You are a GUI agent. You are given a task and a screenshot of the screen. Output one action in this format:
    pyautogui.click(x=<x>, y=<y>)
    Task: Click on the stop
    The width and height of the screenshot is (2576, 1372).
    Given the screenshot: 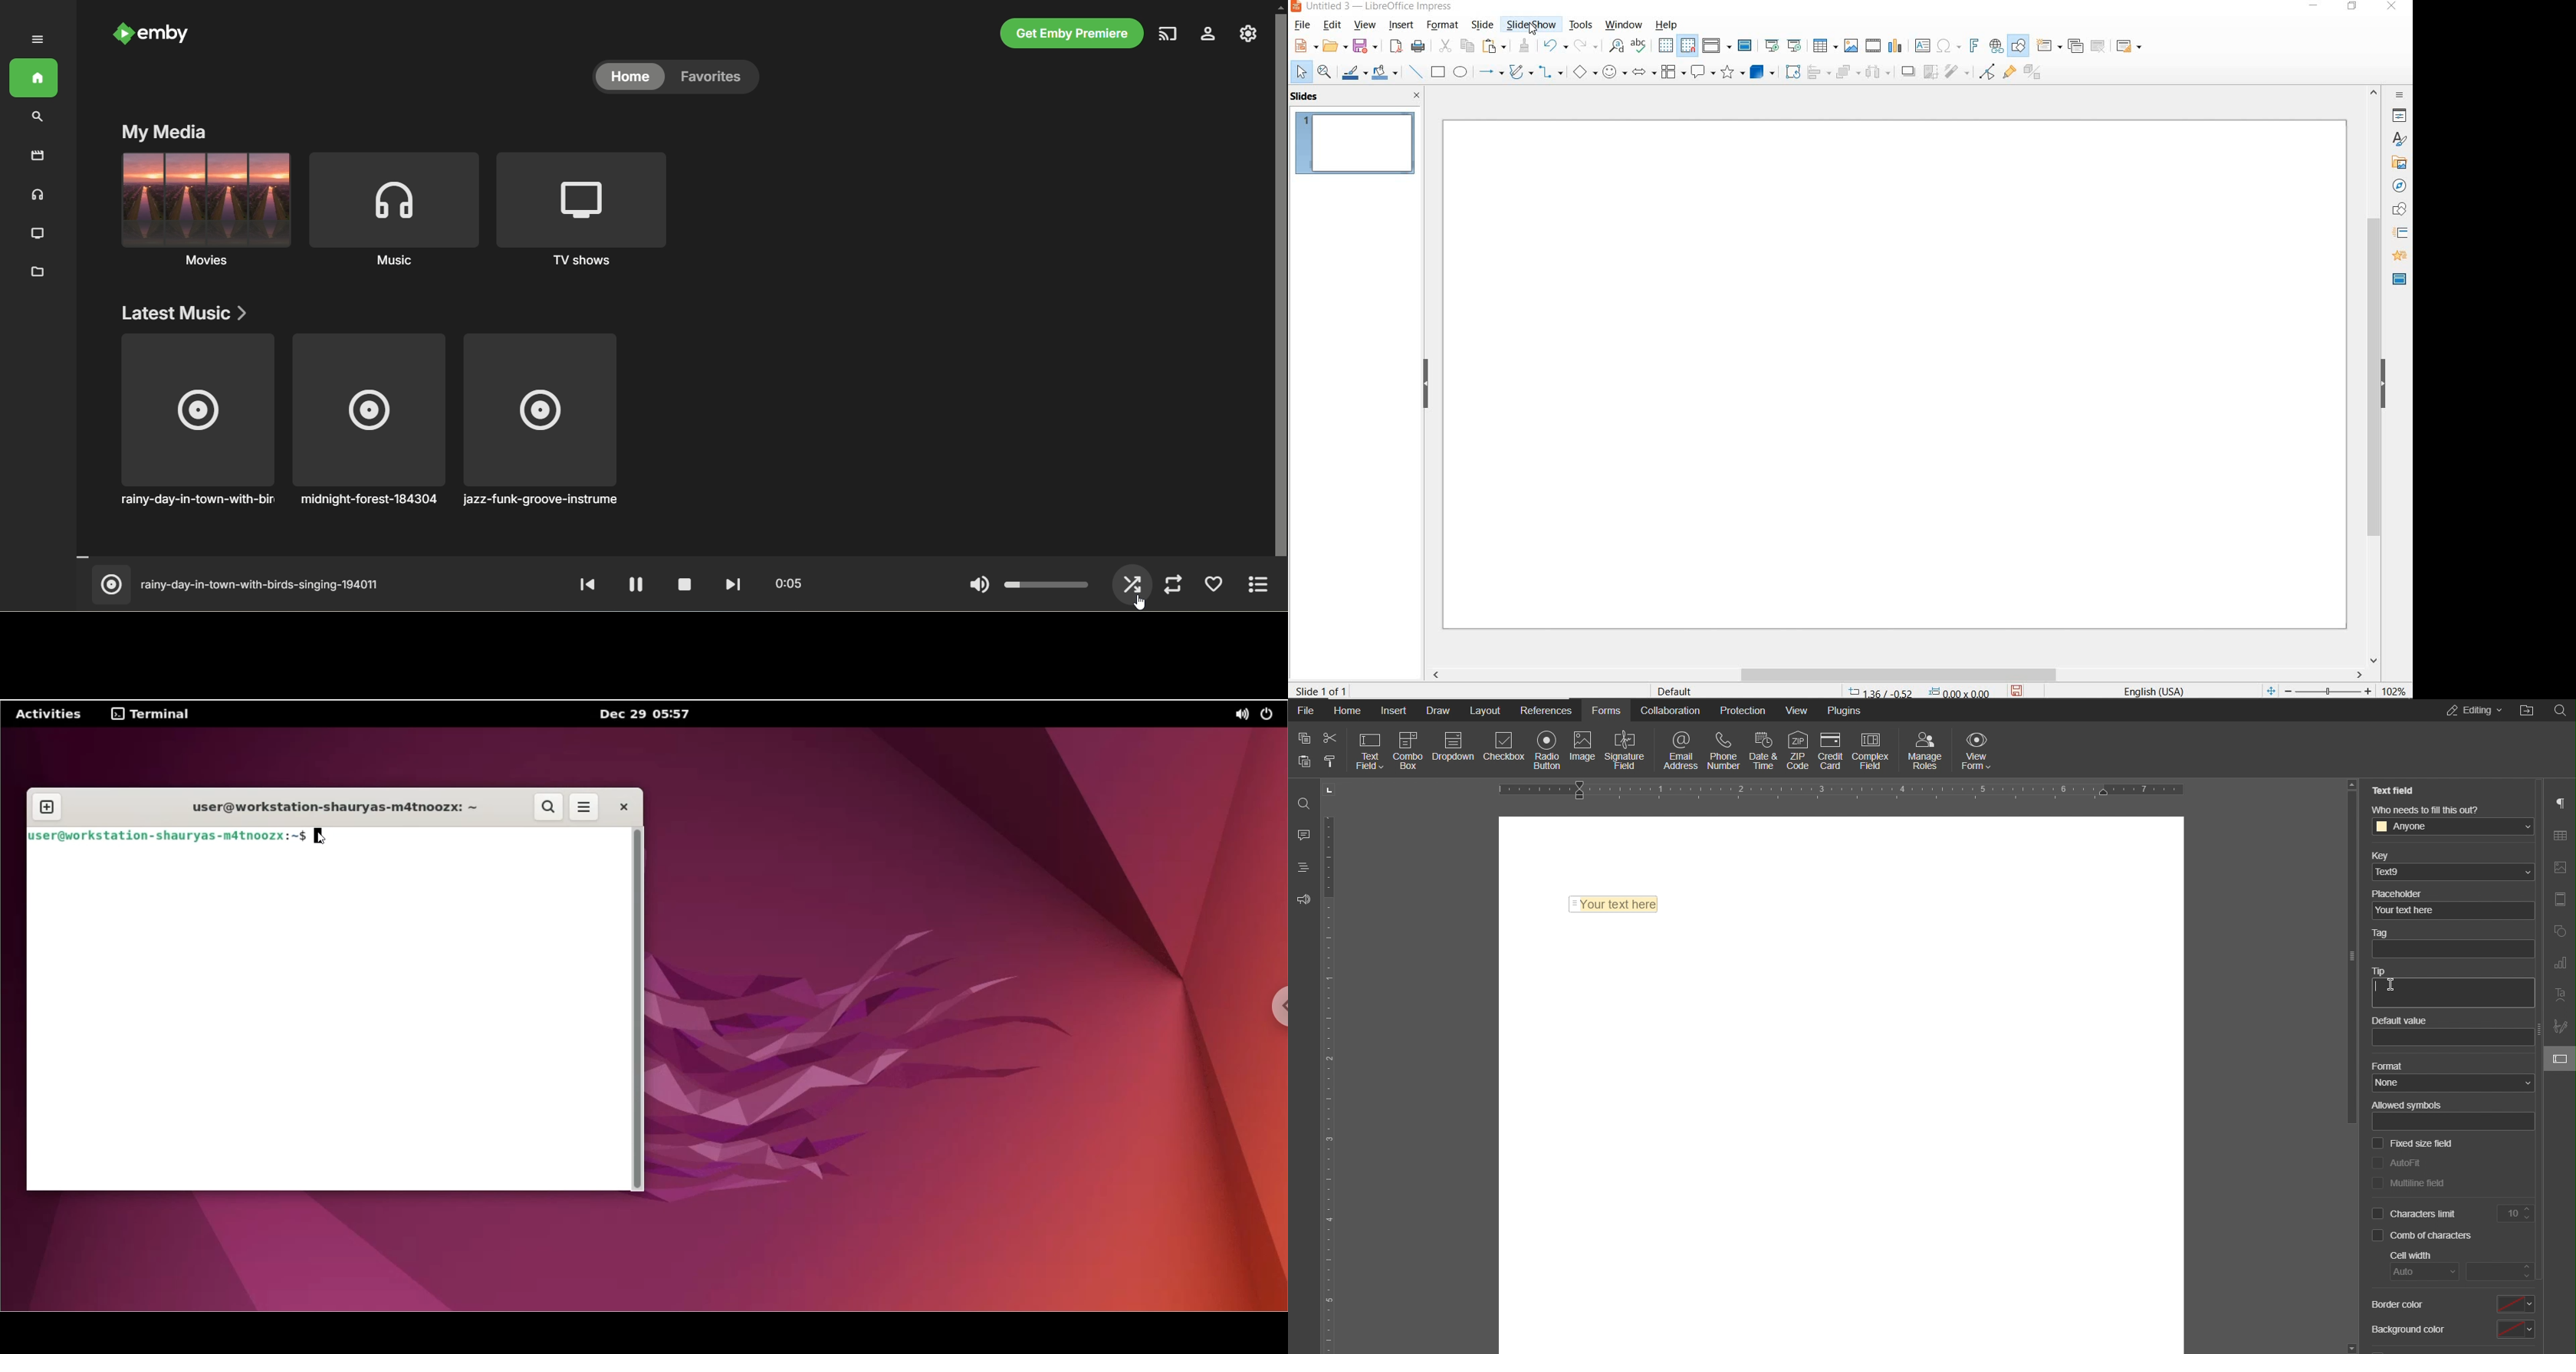 What is the action you would take?
    pyautogui.click(x=684, y=586)
    